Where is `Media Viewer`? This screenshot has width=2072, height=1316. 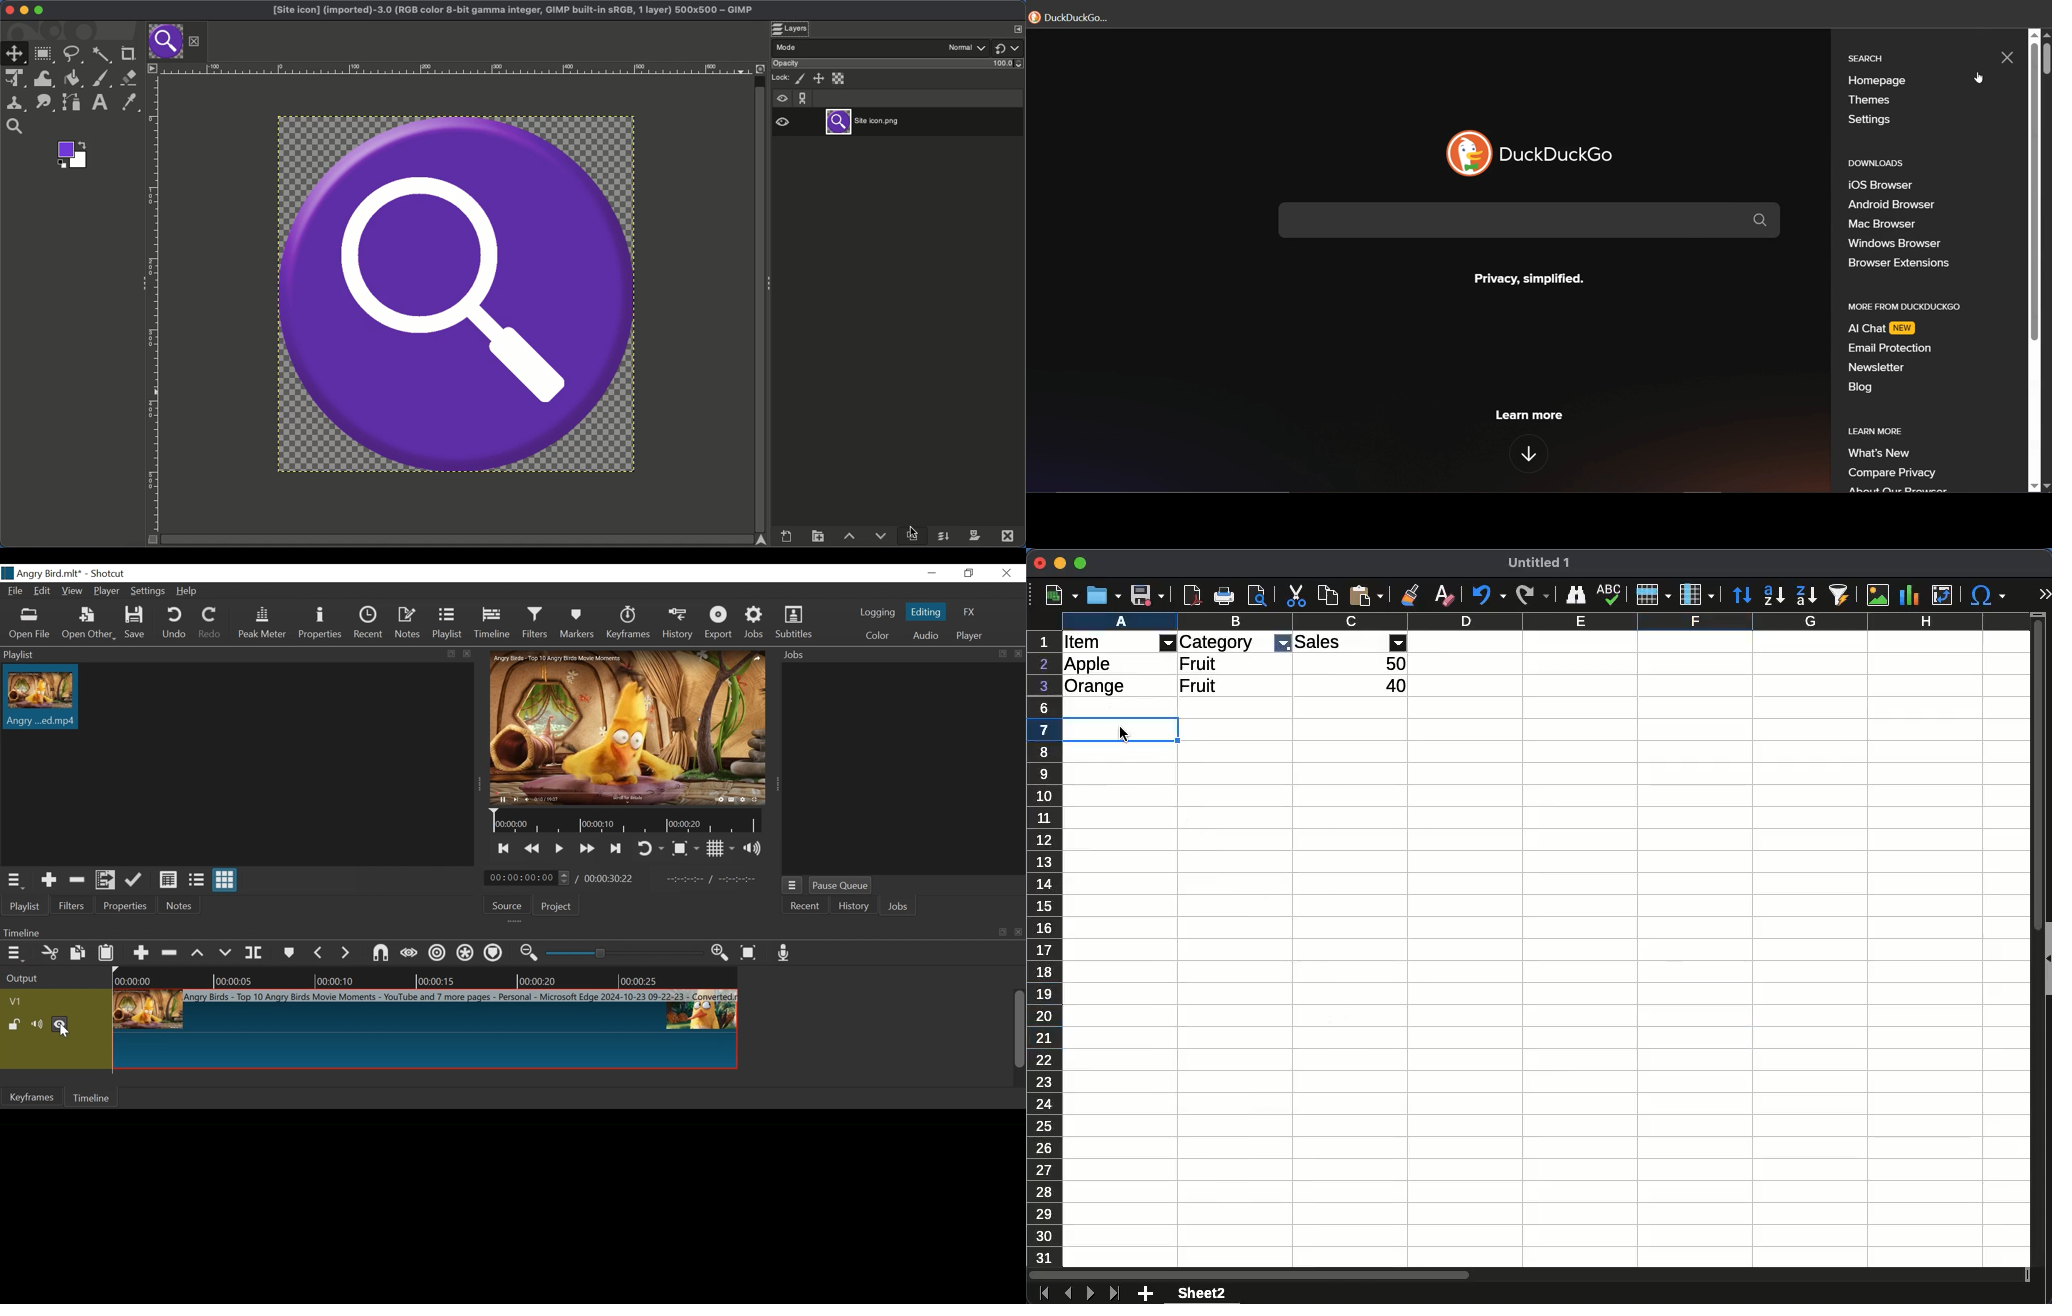 Media Viewer is located at coordinates (627, 728).